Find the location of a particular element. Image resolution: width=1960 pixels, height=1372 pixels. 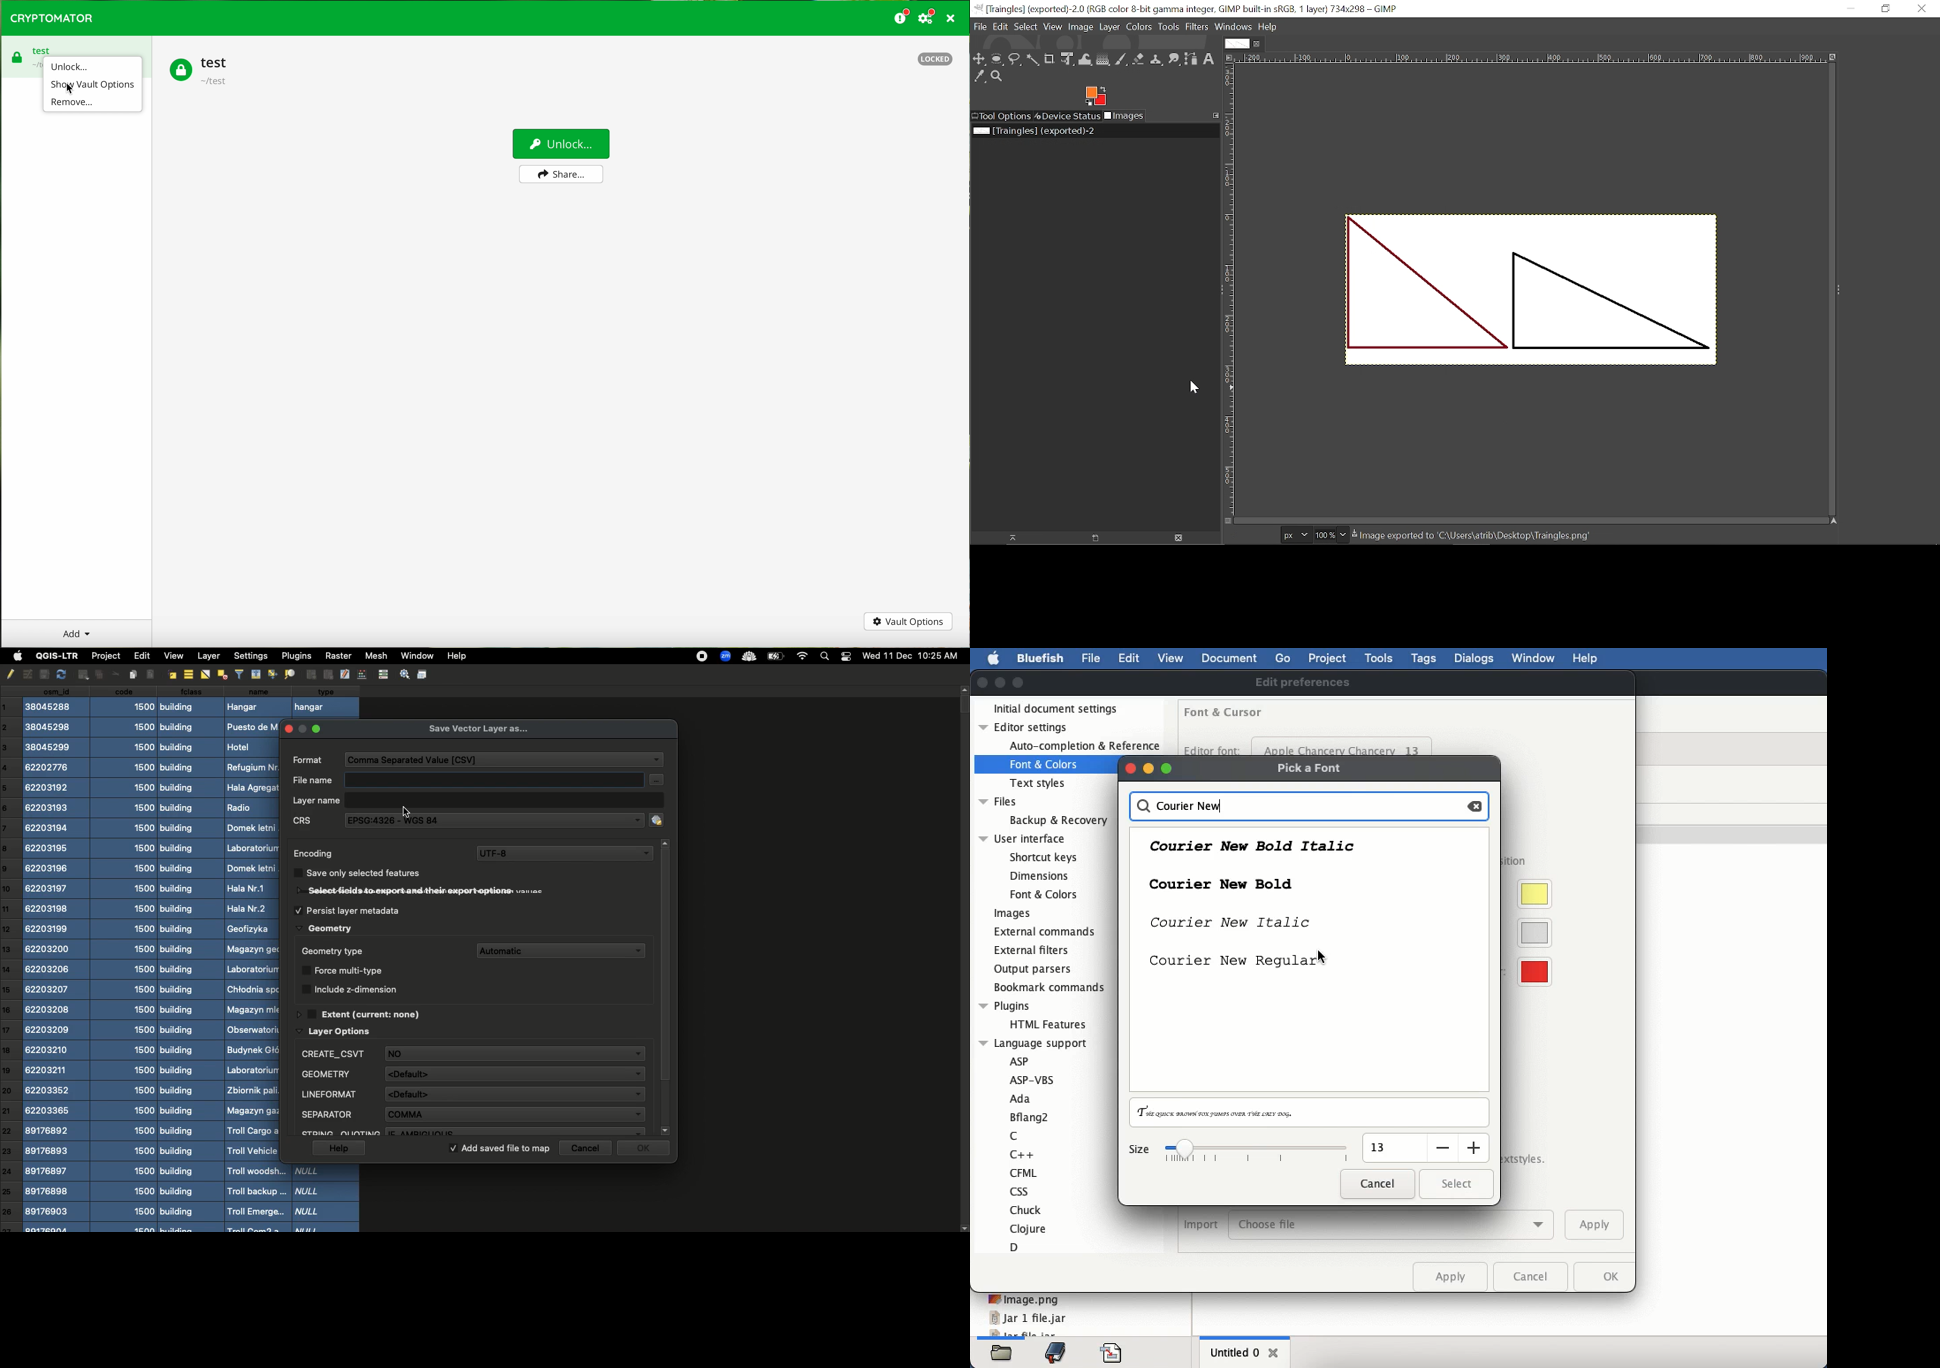

size is located at coordinates (1243, 1152).